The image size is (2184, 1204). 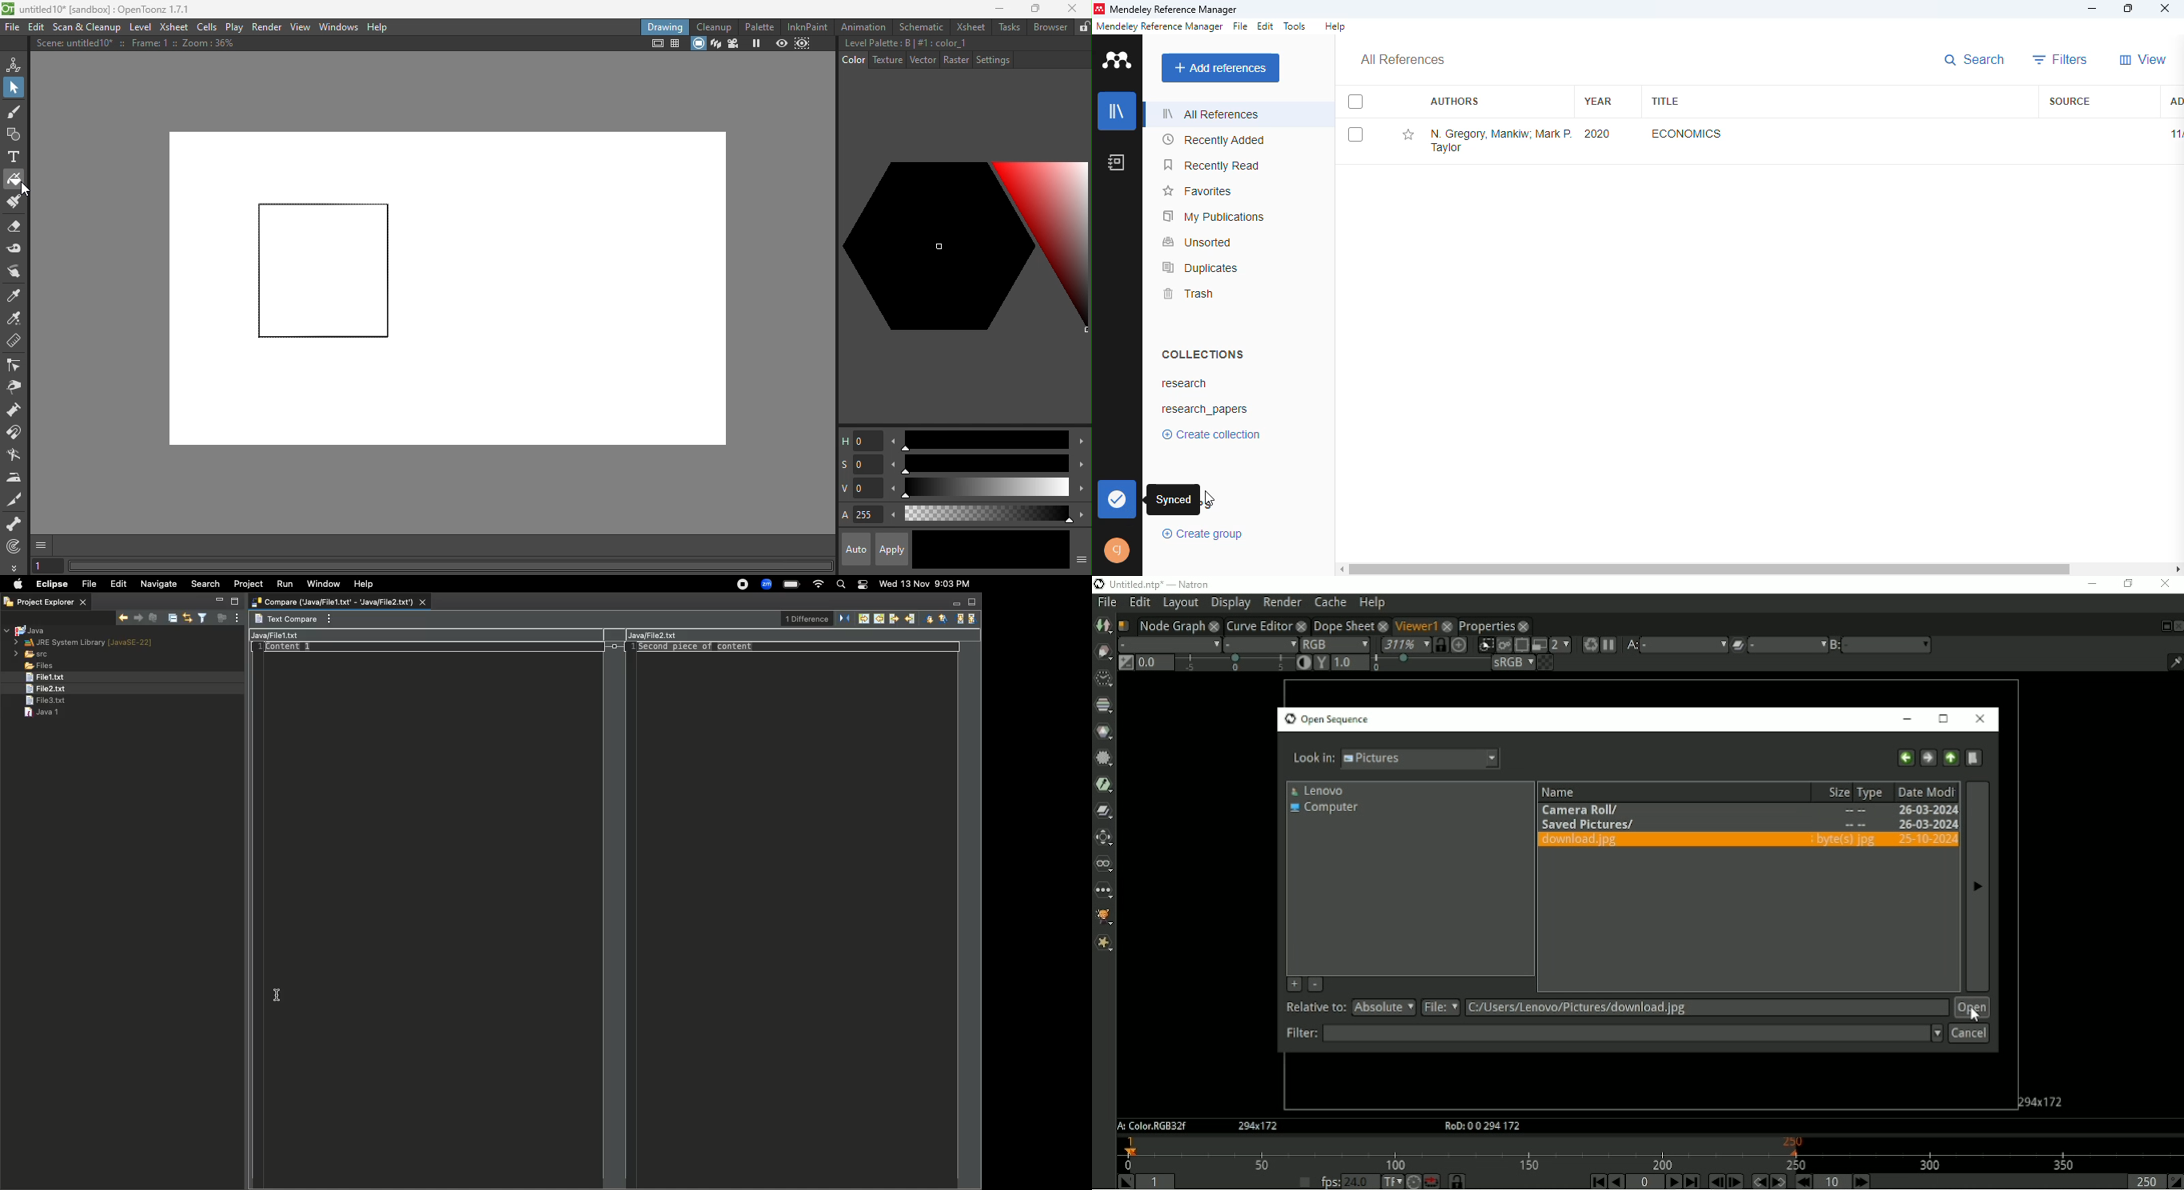 What do you see at coordinates (1240, 26) in the screenshot?
I see `file` at bounding box center [1240, 26].